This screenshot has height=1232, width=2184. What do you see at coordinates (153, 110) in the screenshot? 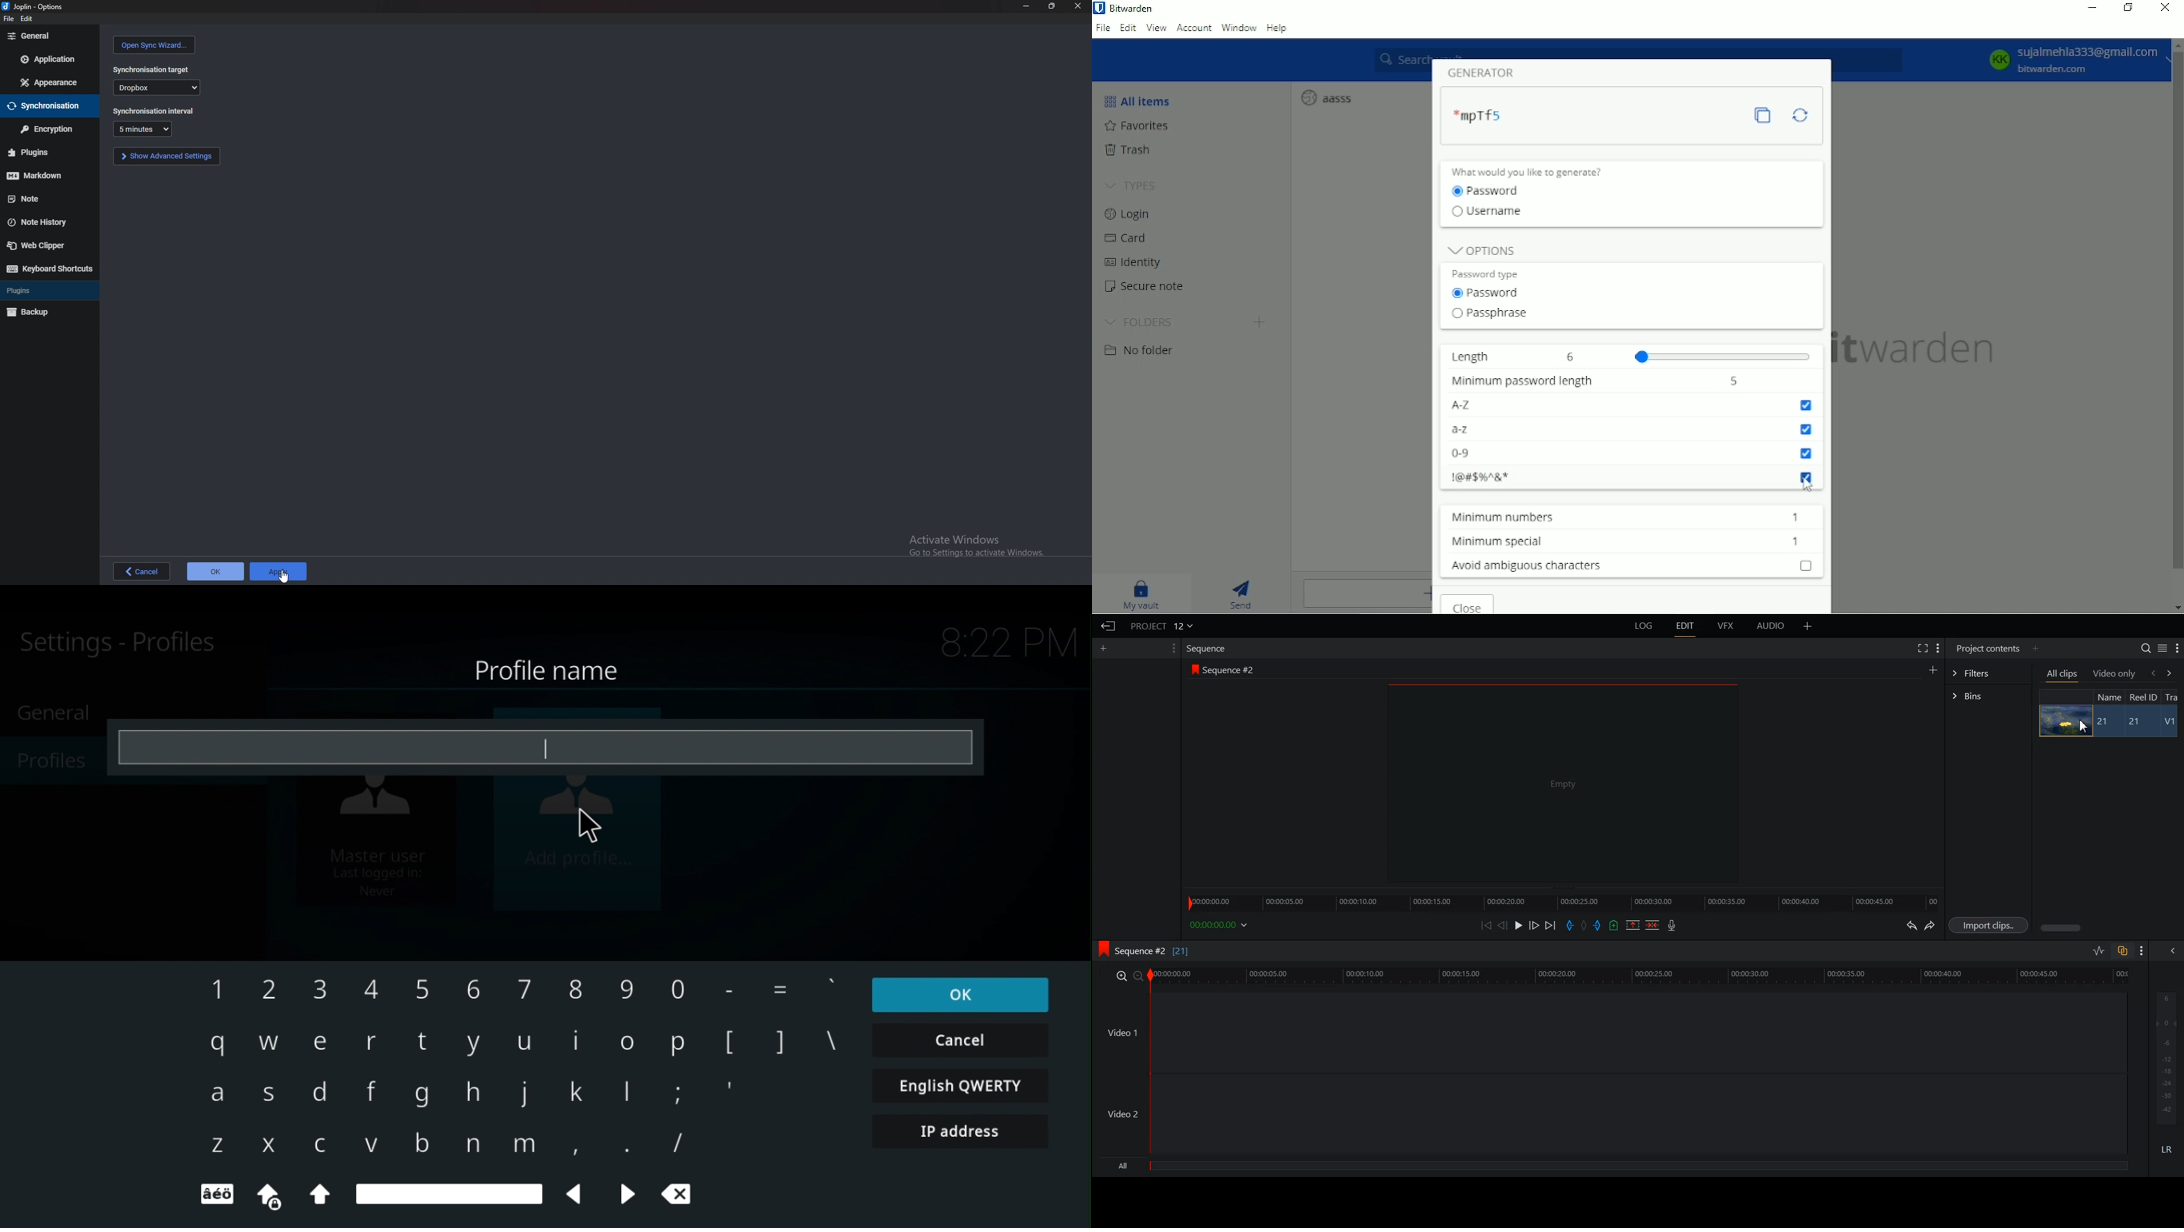
I see `synchronization interval` at bounding box center [153, 110].